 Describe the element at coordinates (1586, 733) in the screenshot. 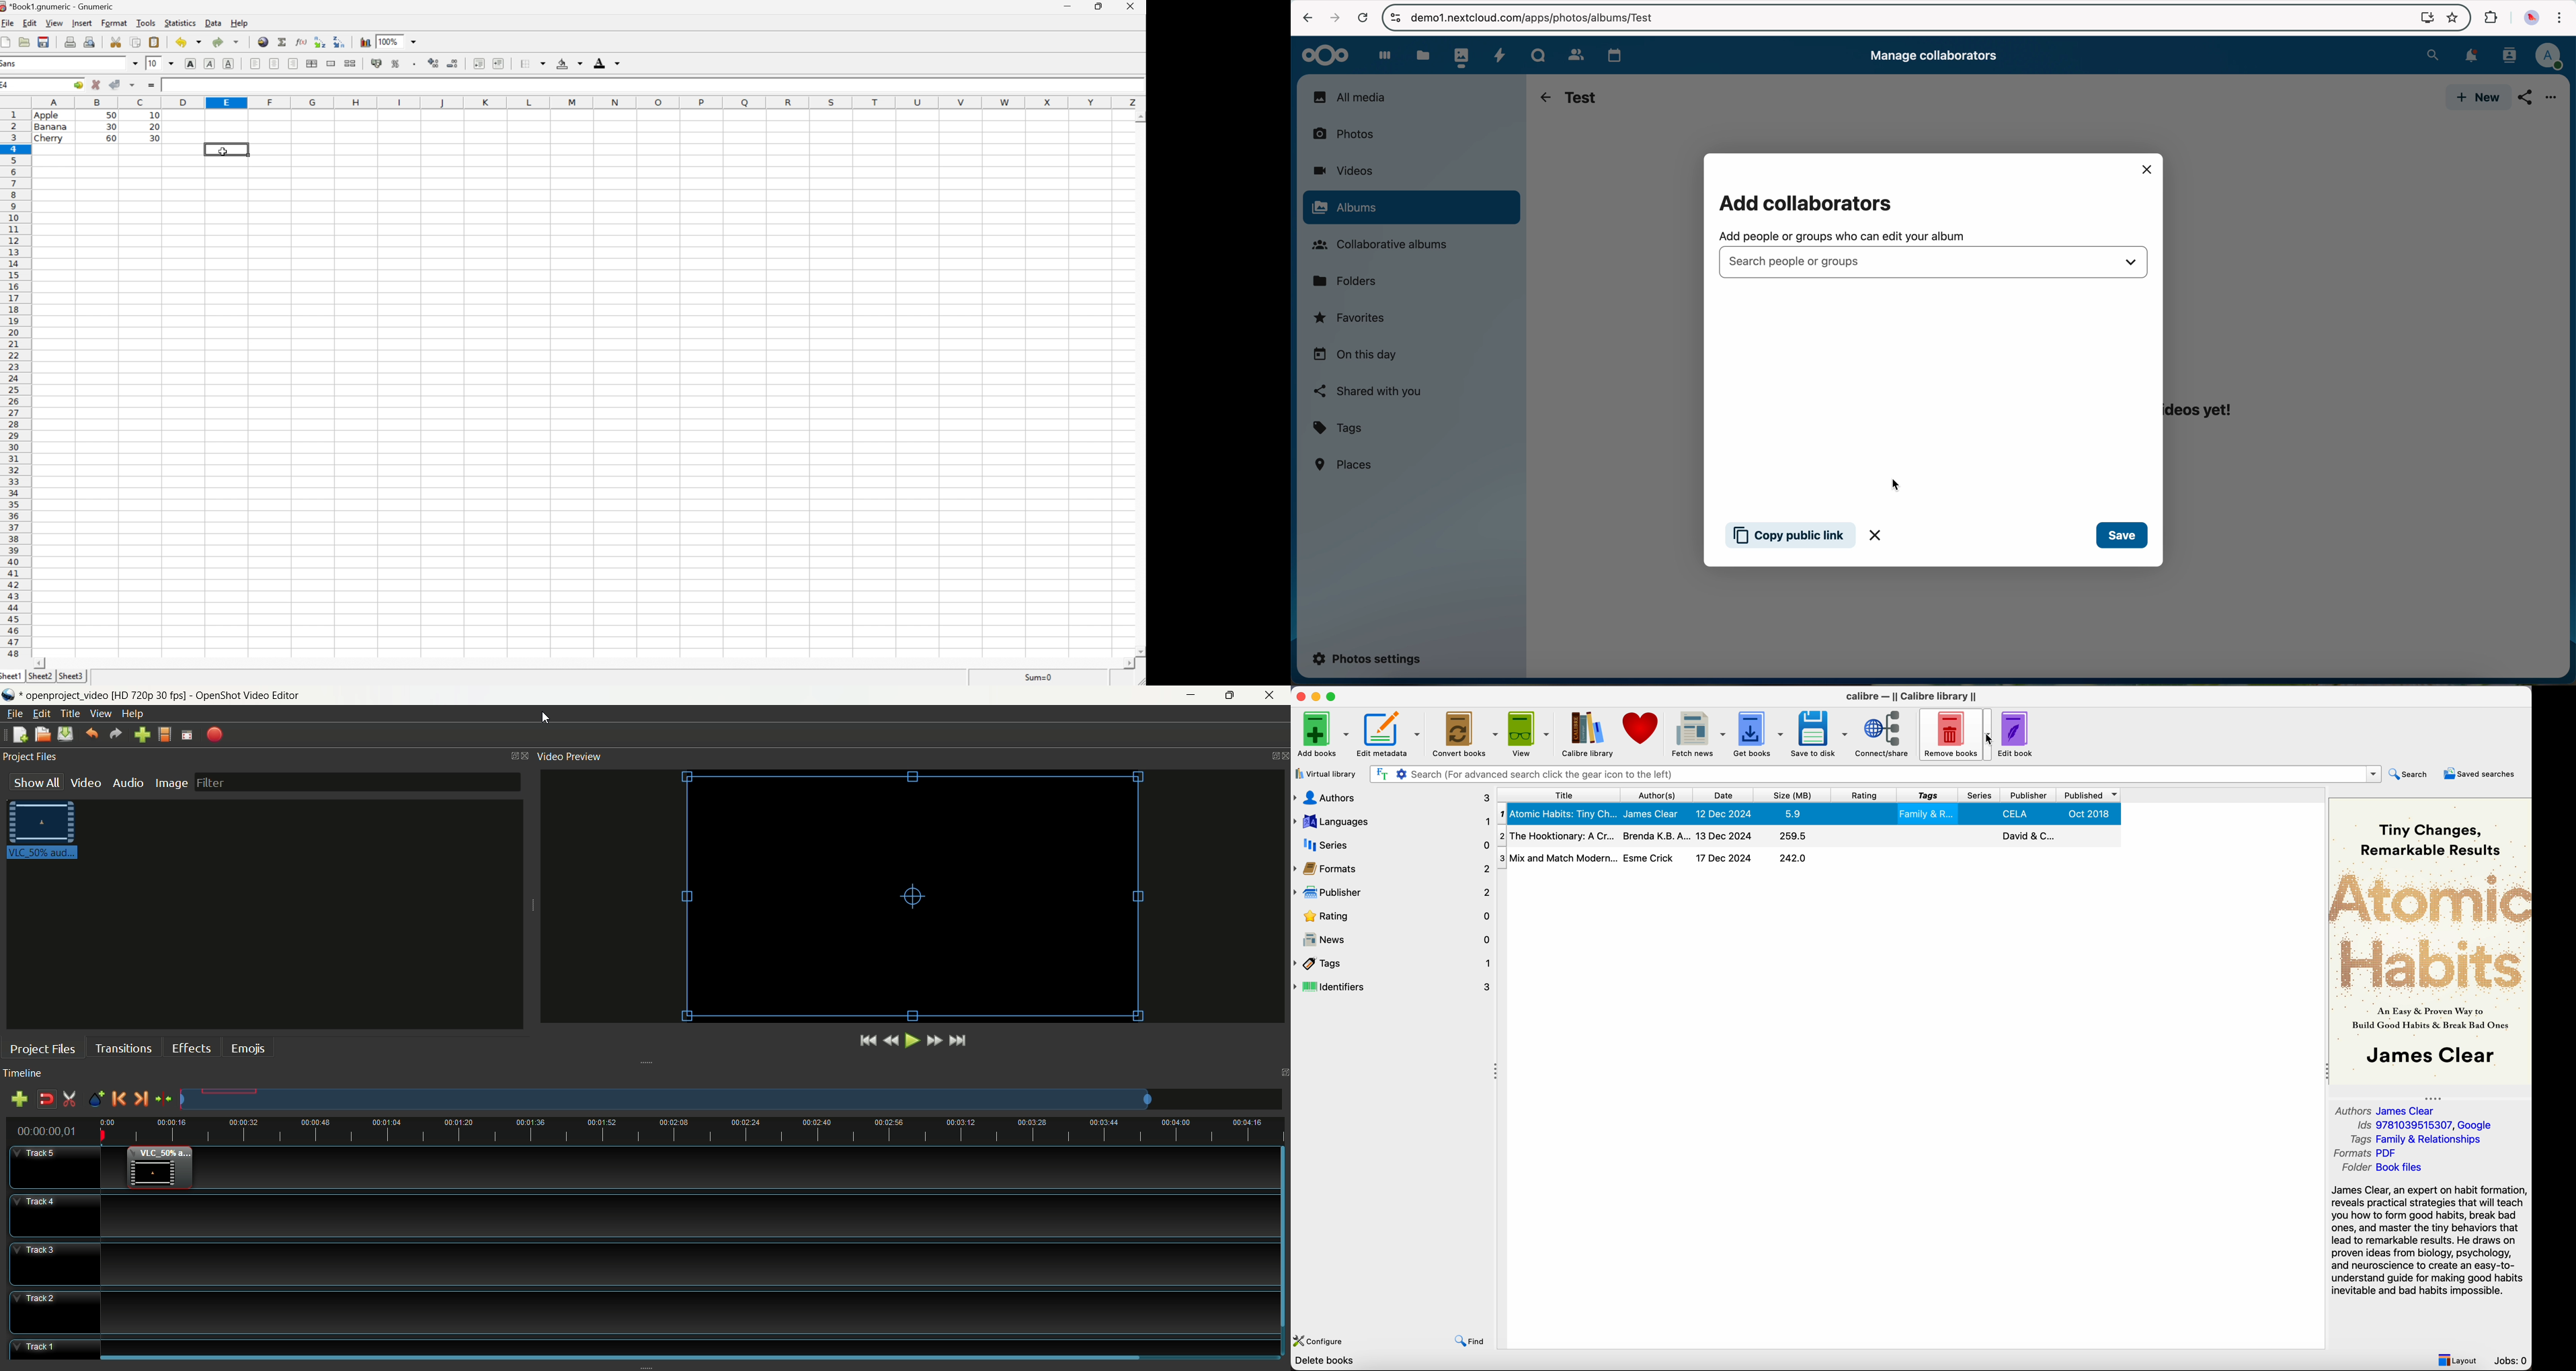

I see `Calibre library` at that location.